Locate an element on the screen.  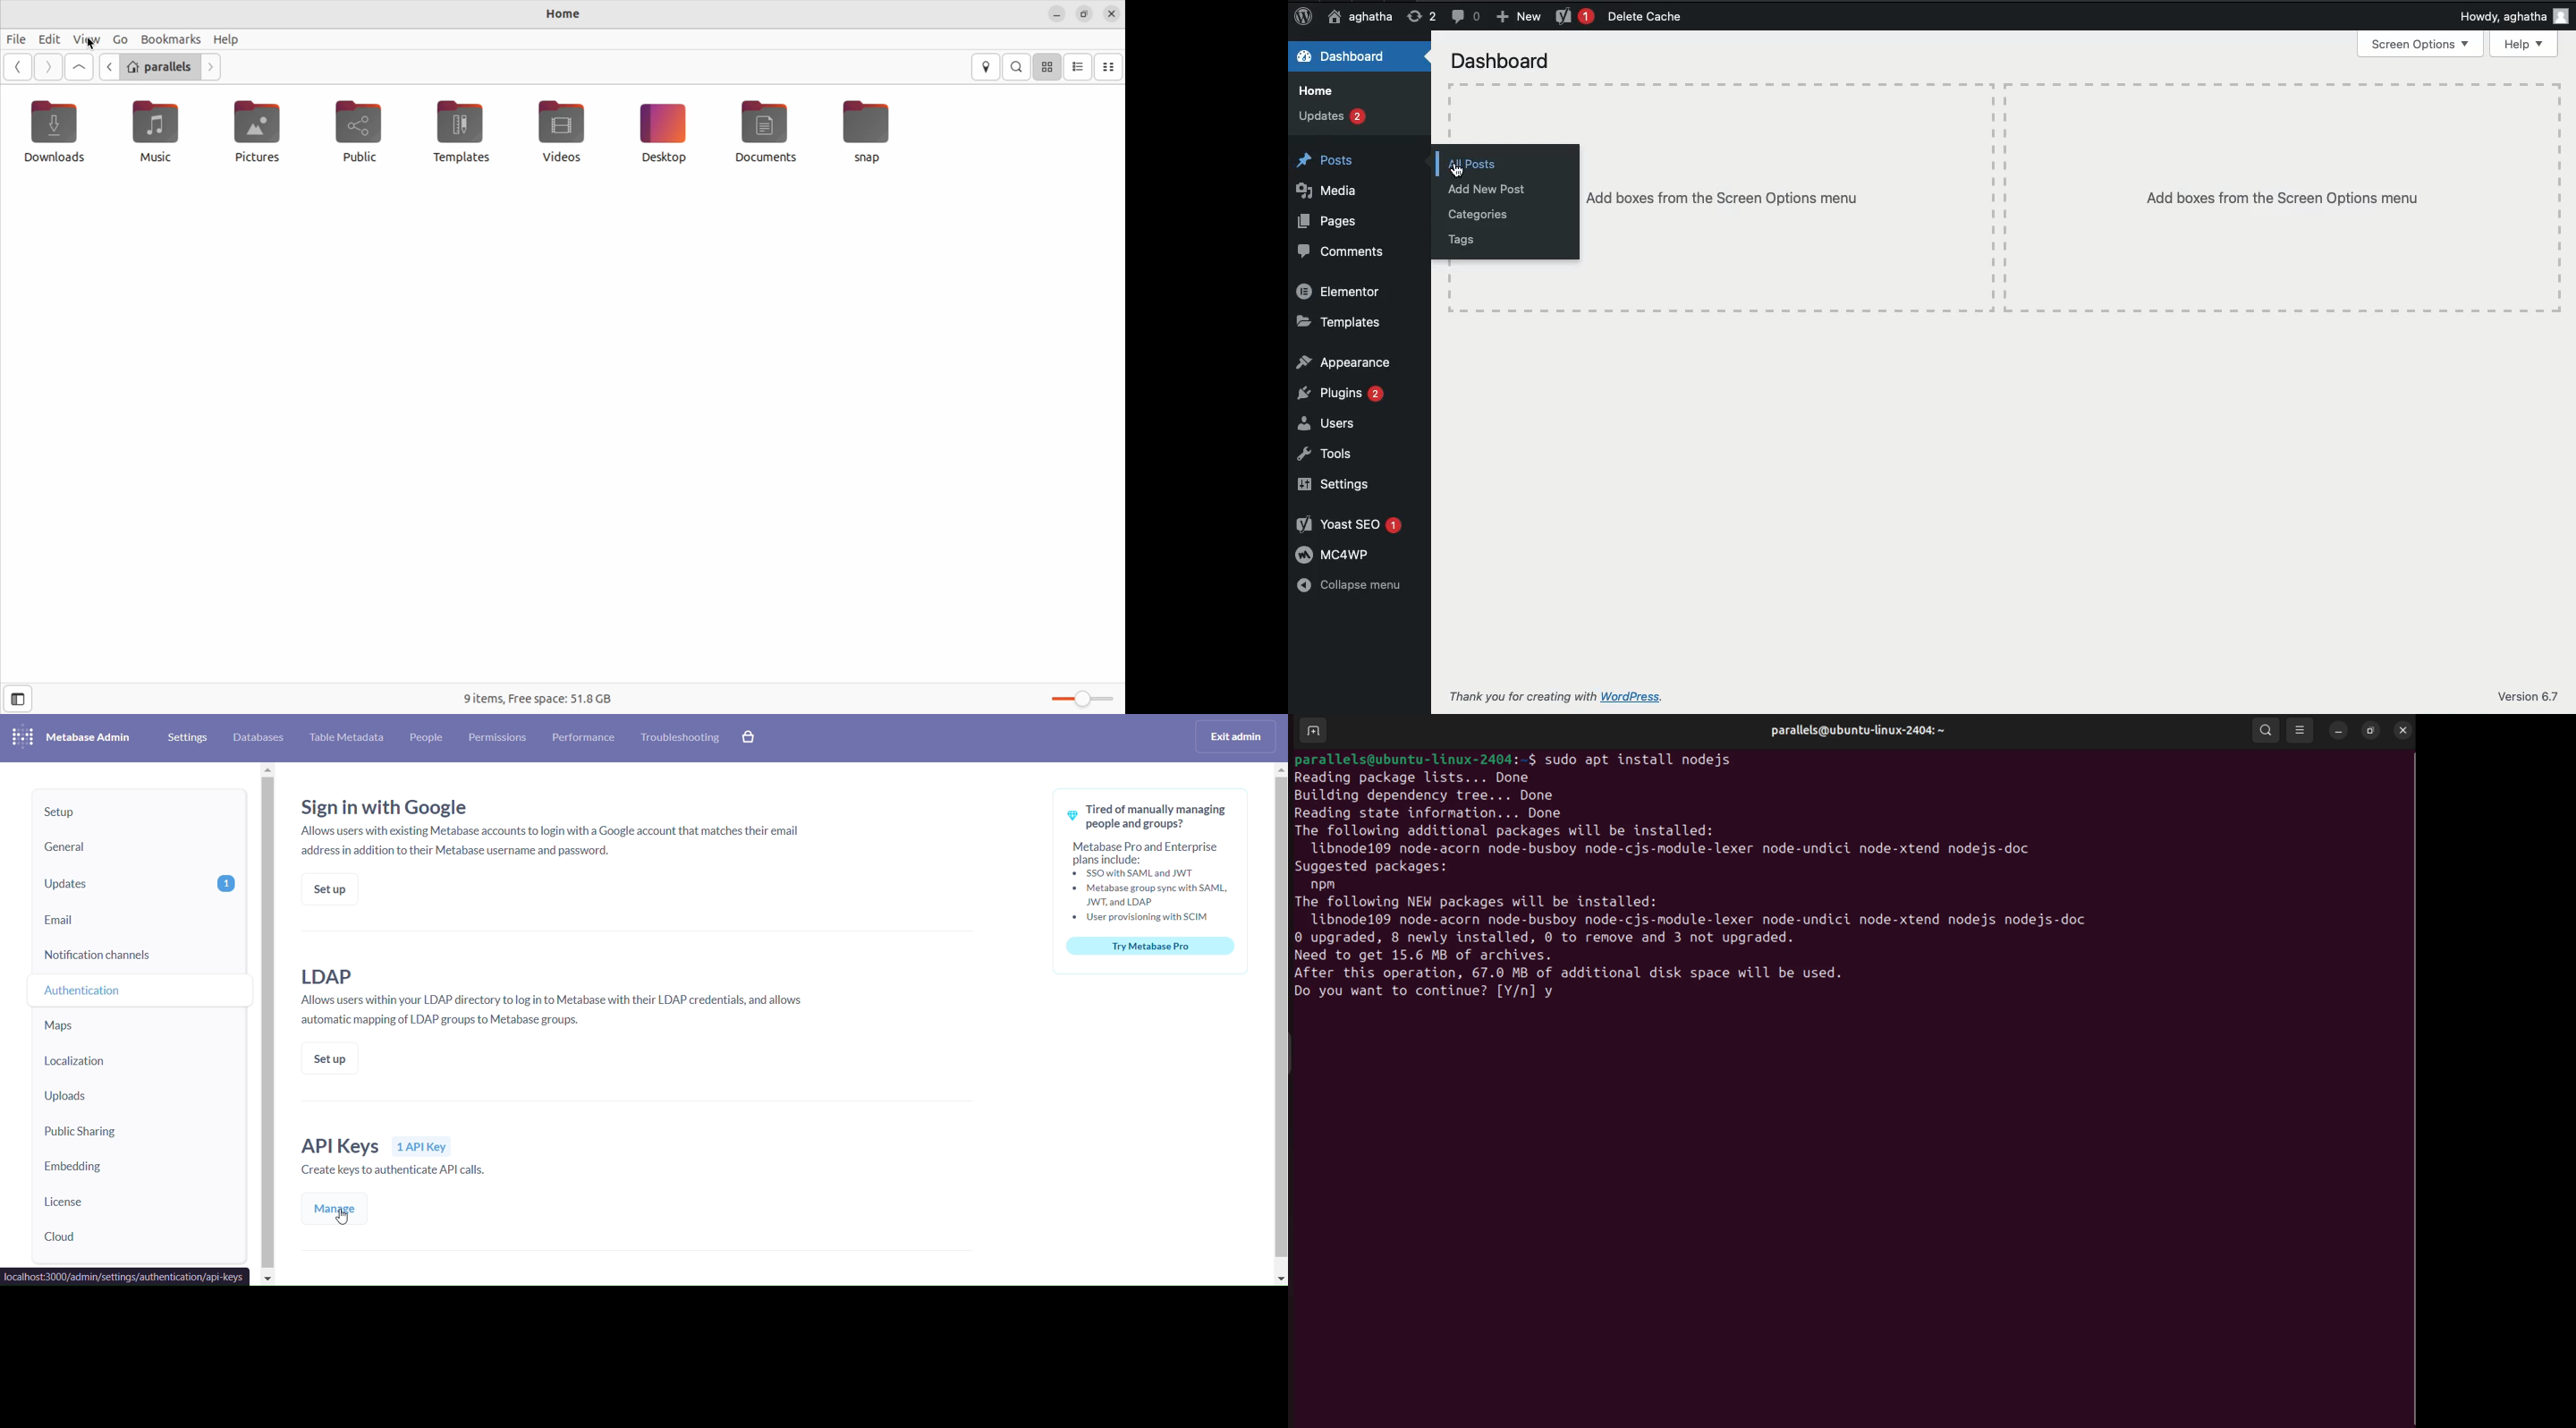
Table line is located at coordinates (1450, 278).